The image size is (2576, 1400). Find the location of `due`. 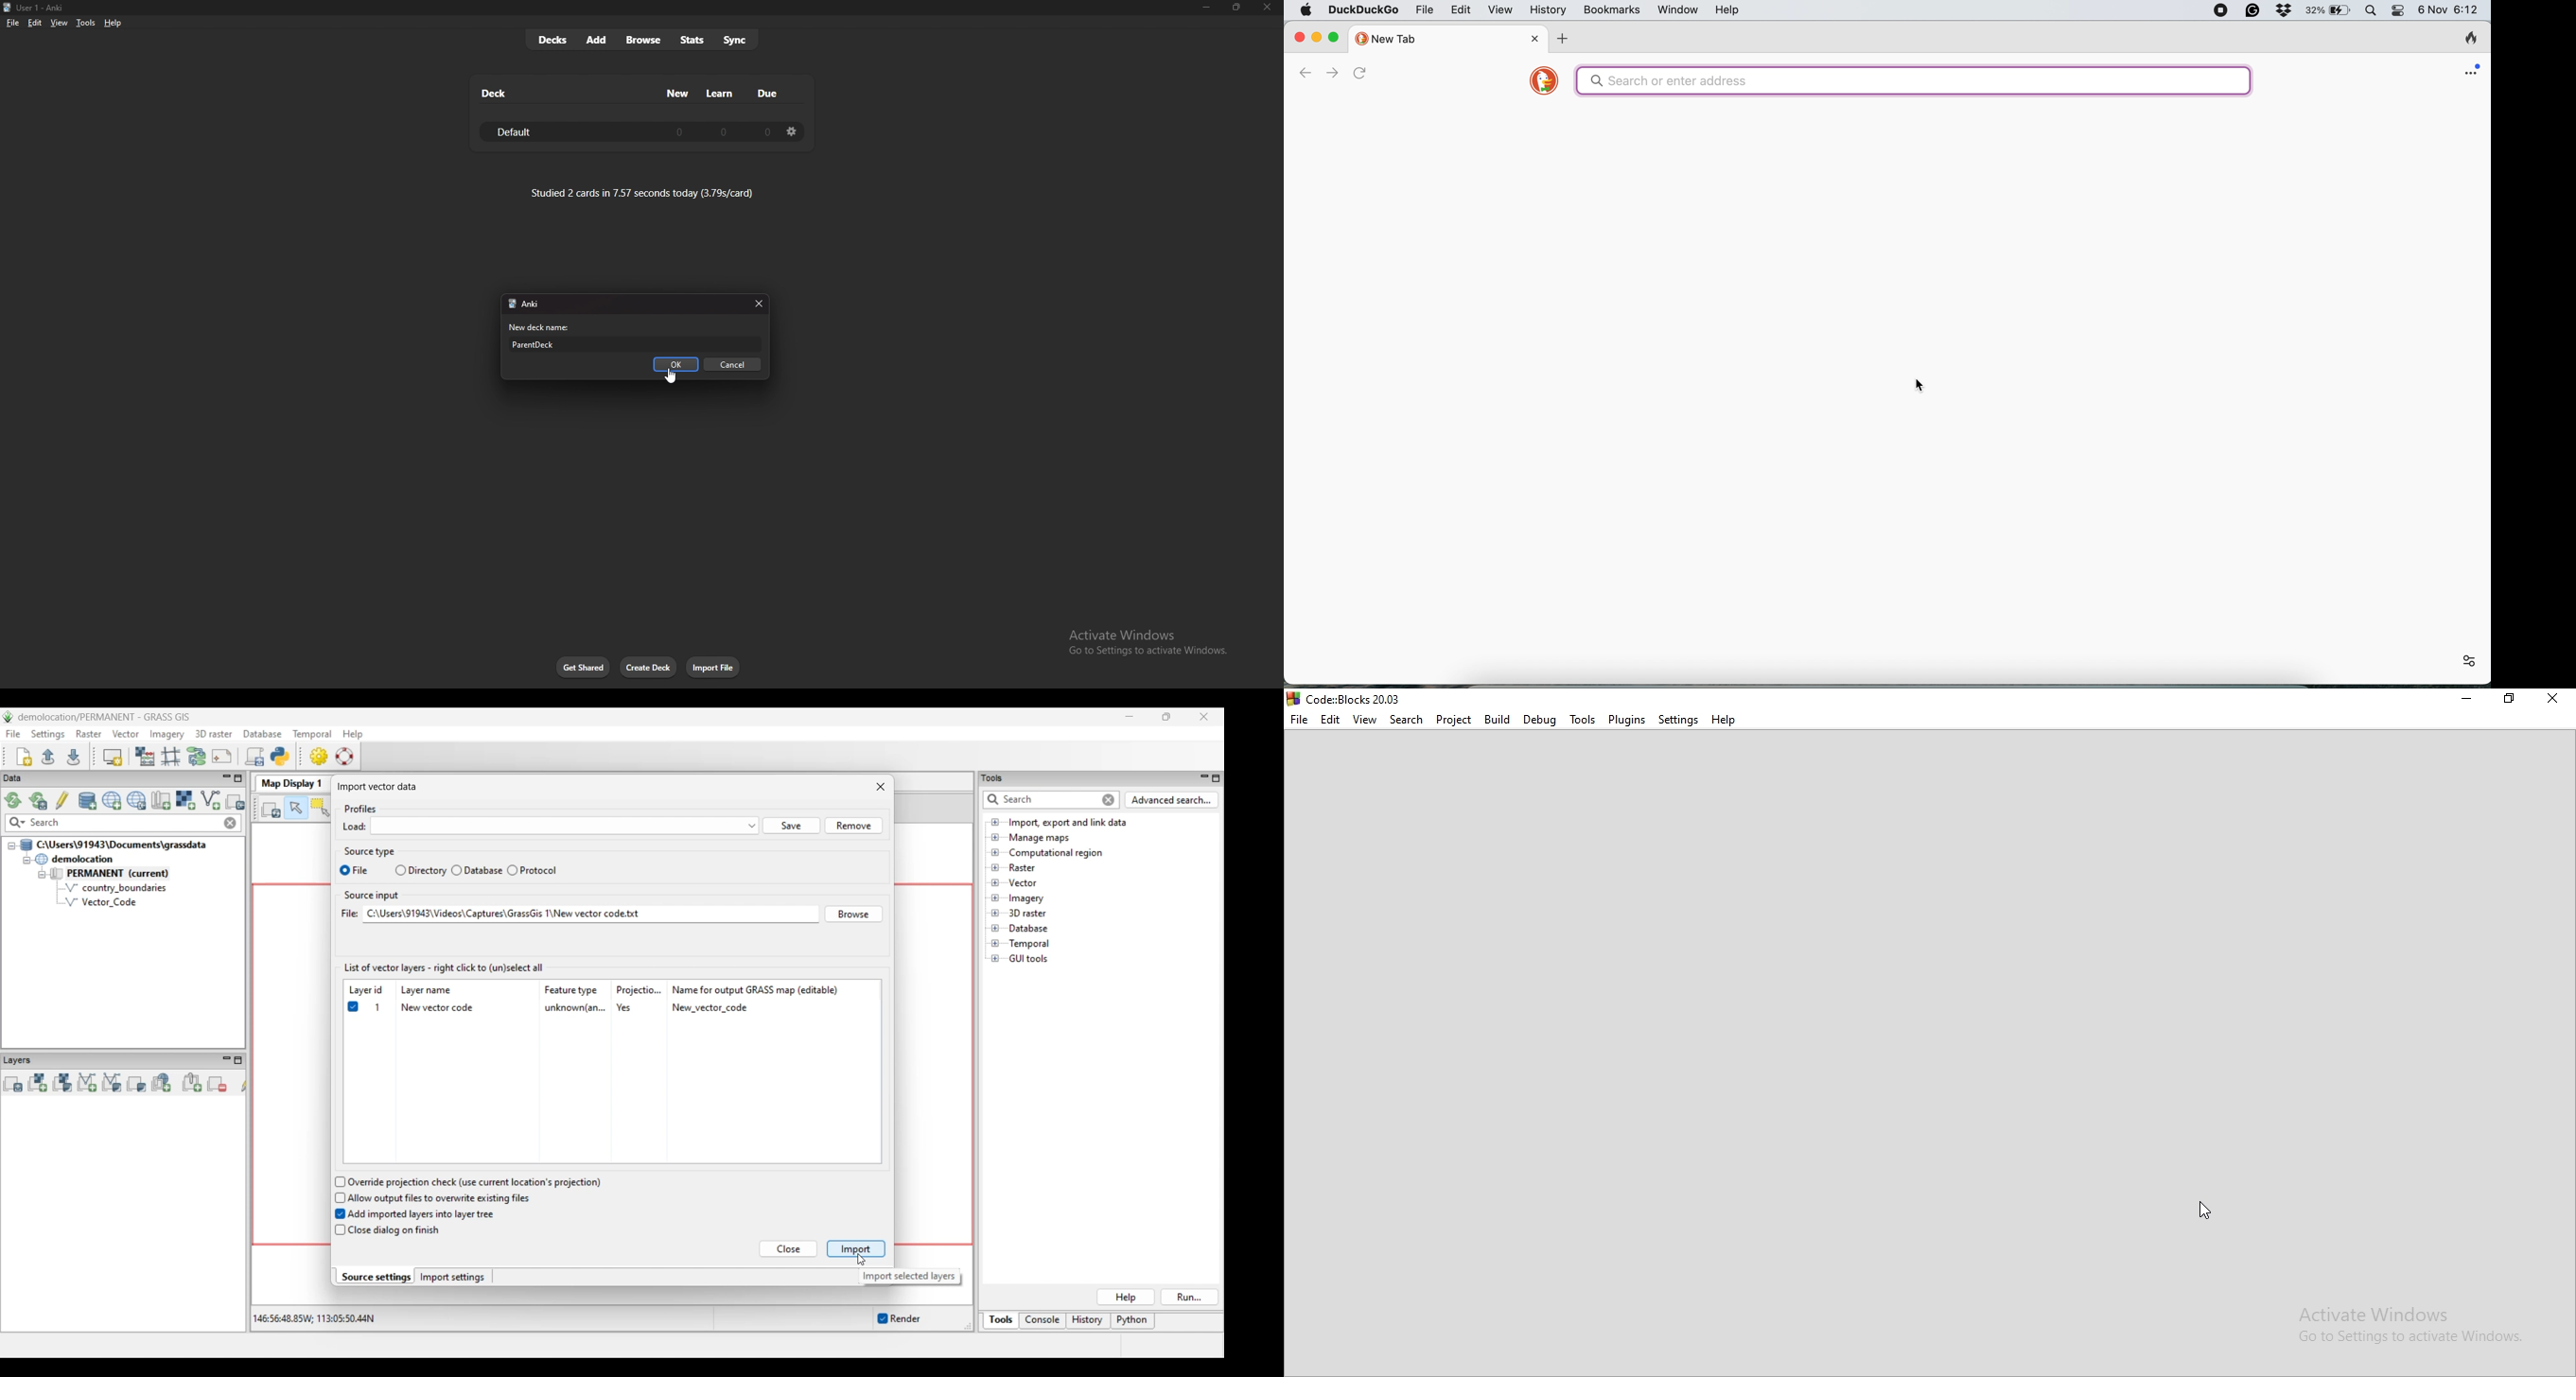

due is located at coordinates (766, 93).